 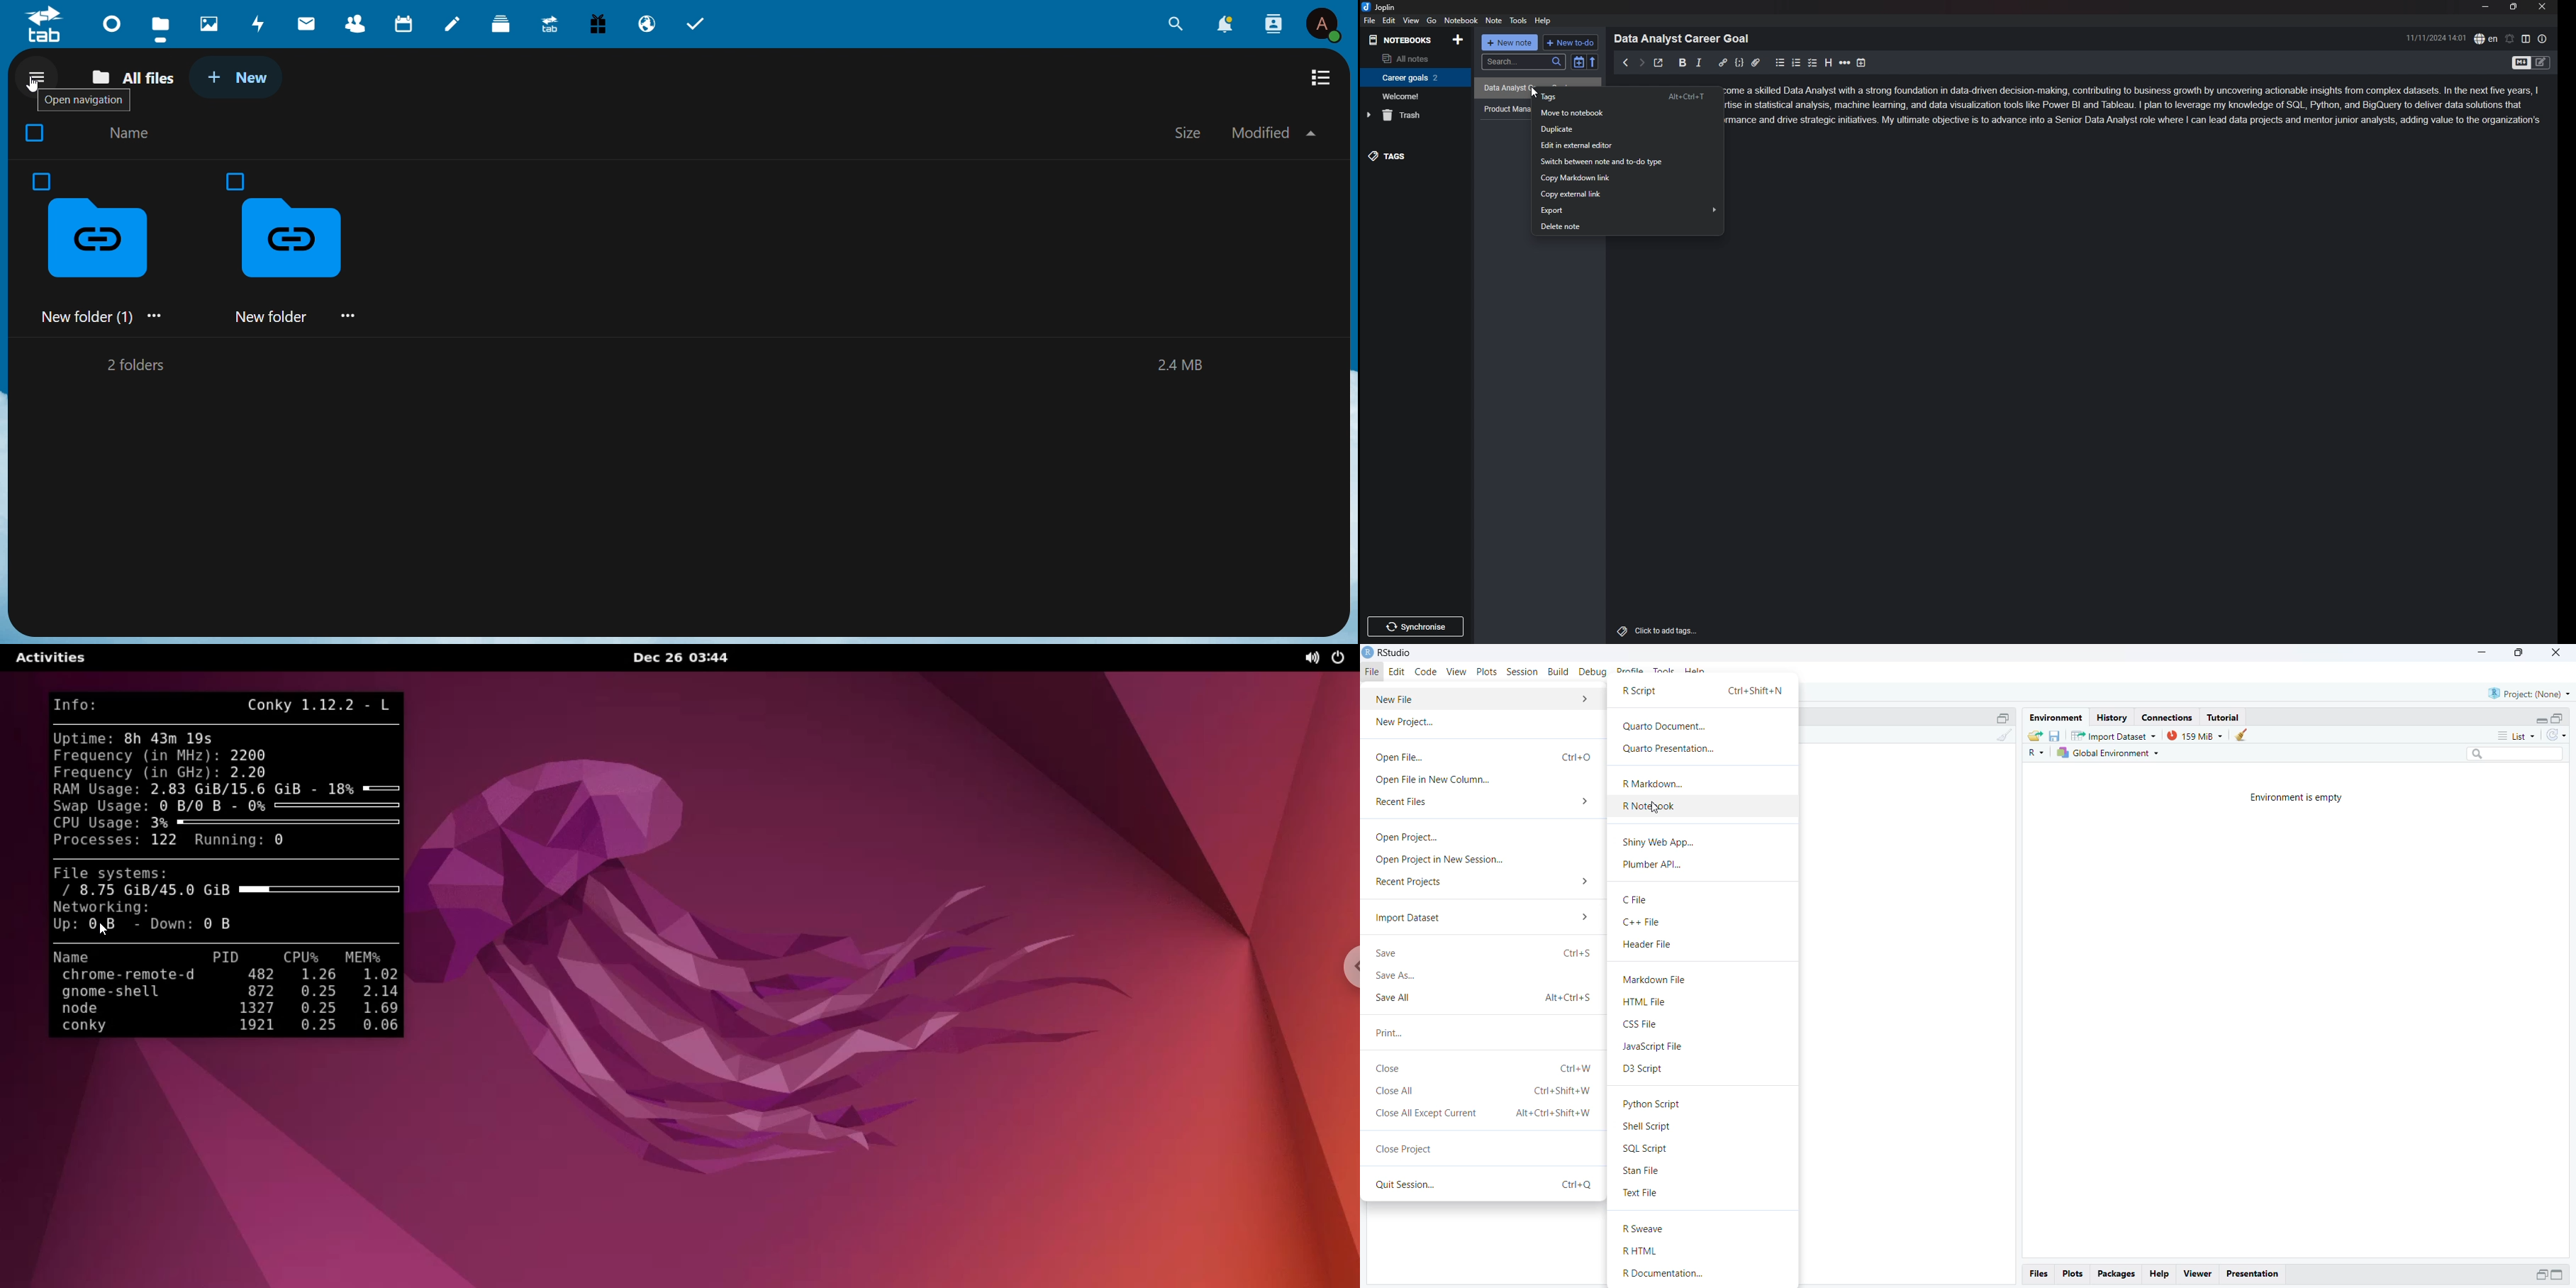 I want to click on set alarm, so click(x=2510, y=39).